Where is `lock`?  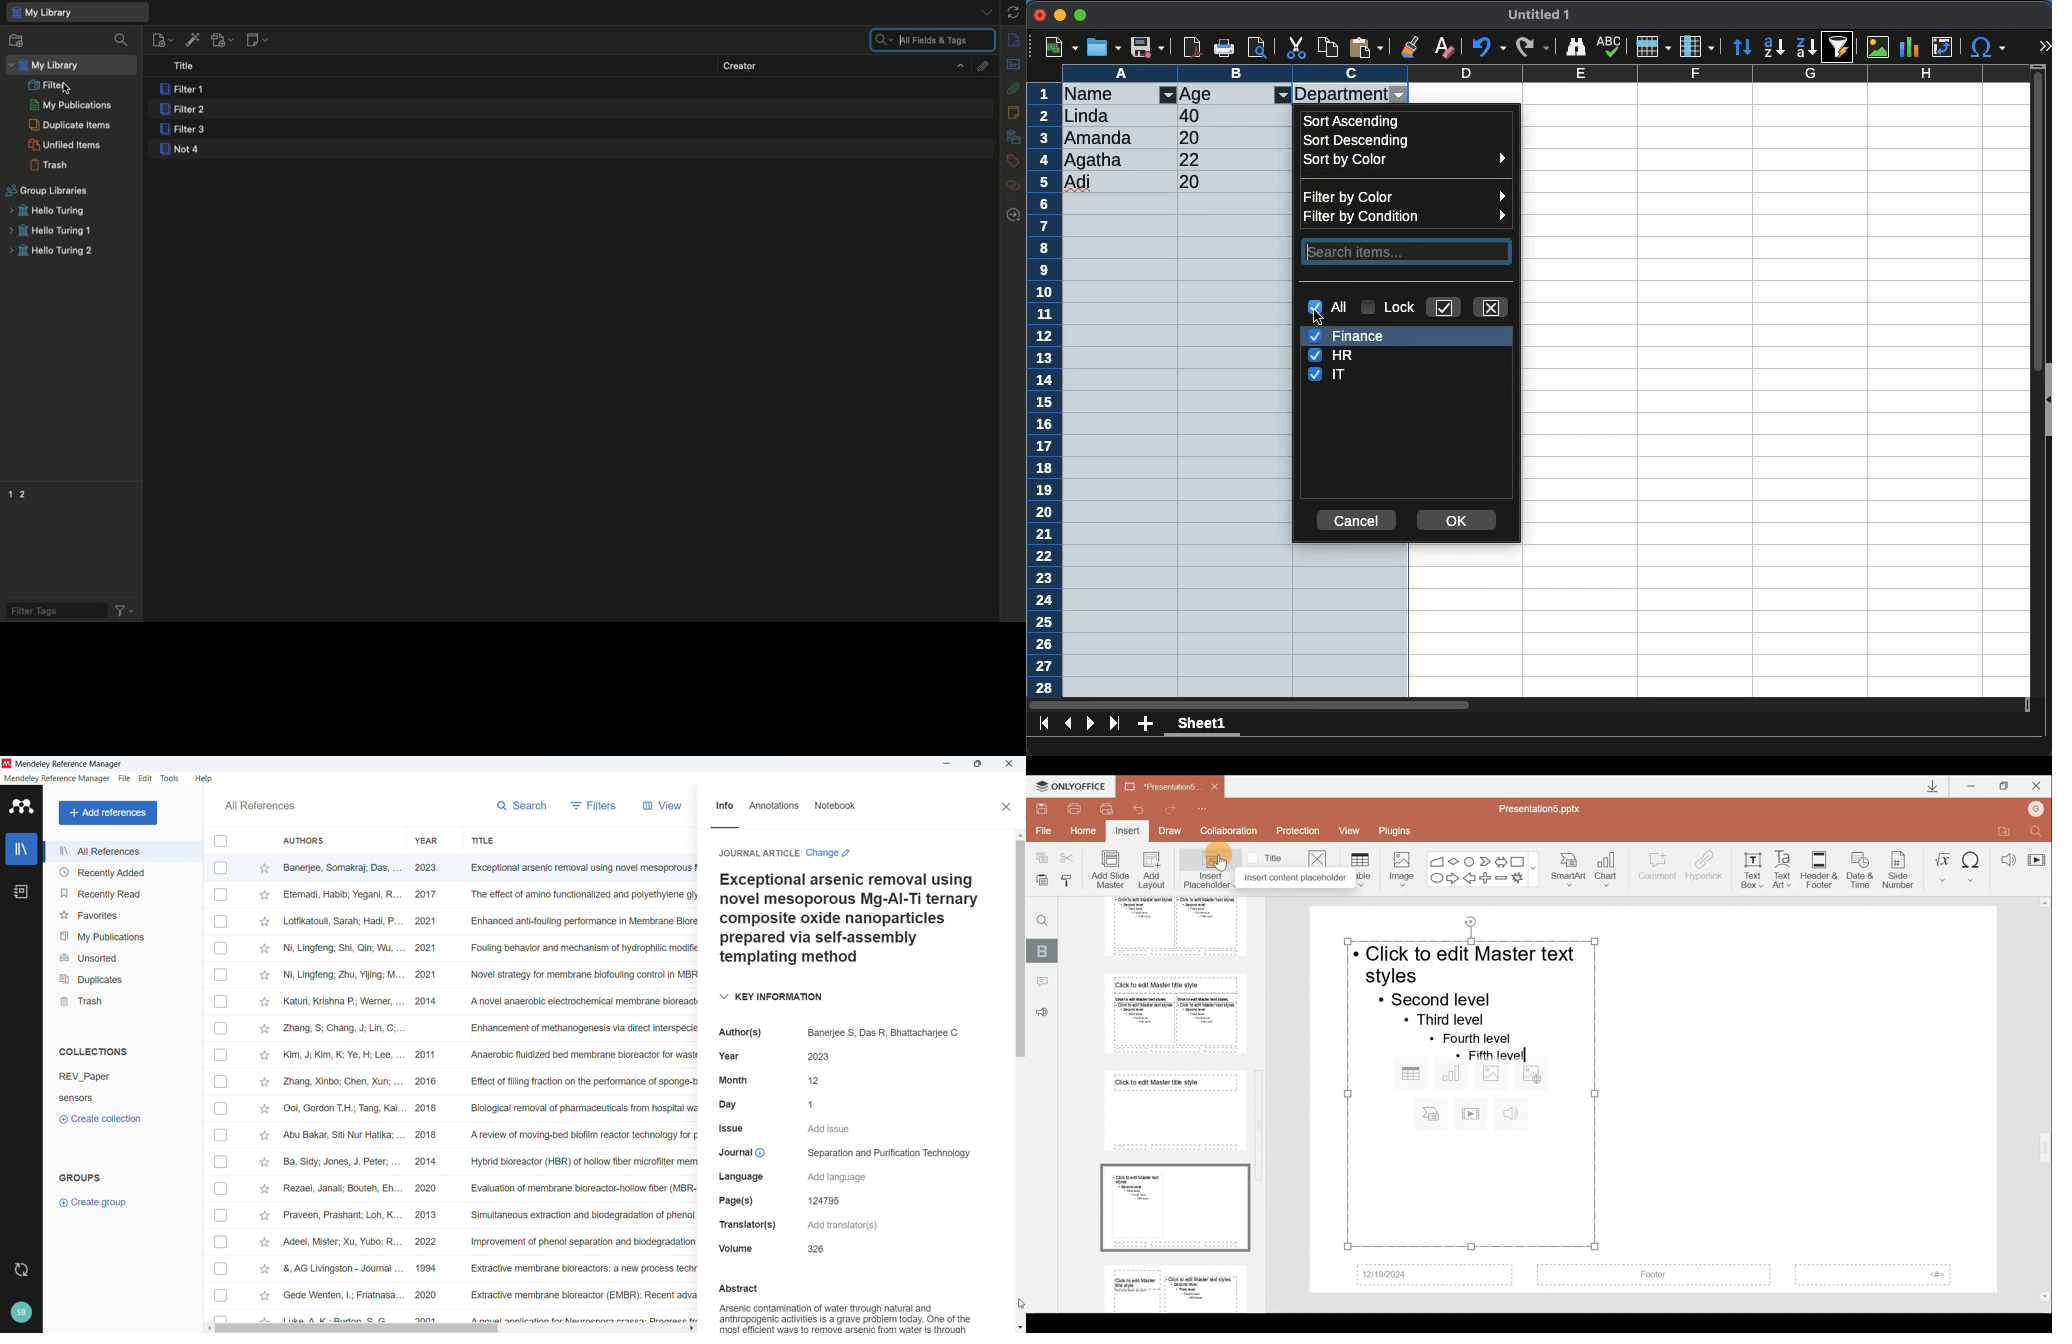 lock is located at coordinates (1391, 308).